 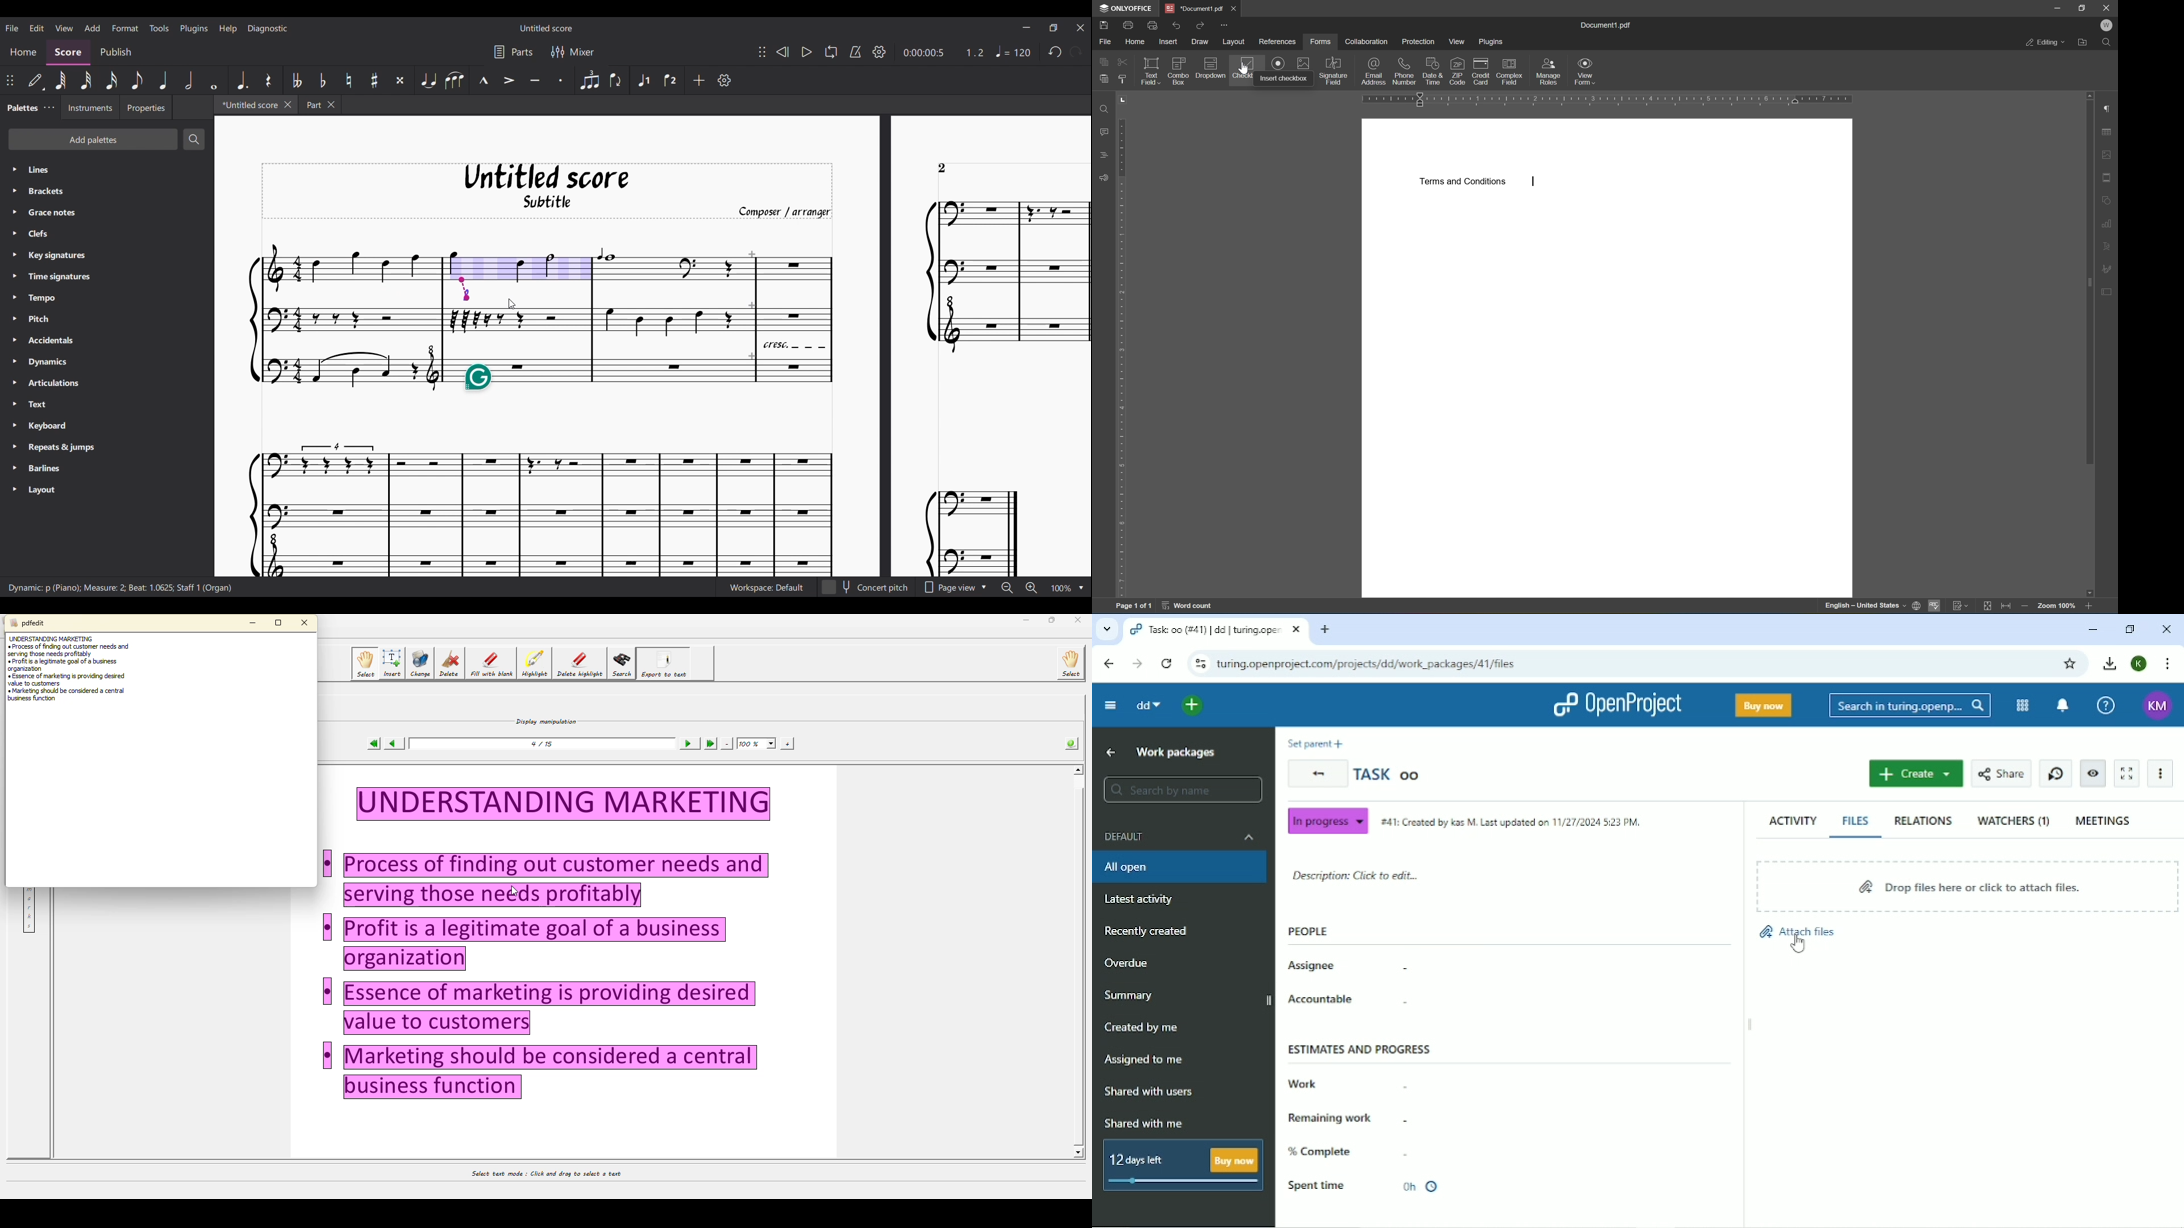 I want to click on Add palettes, so click(x=93, y=139).